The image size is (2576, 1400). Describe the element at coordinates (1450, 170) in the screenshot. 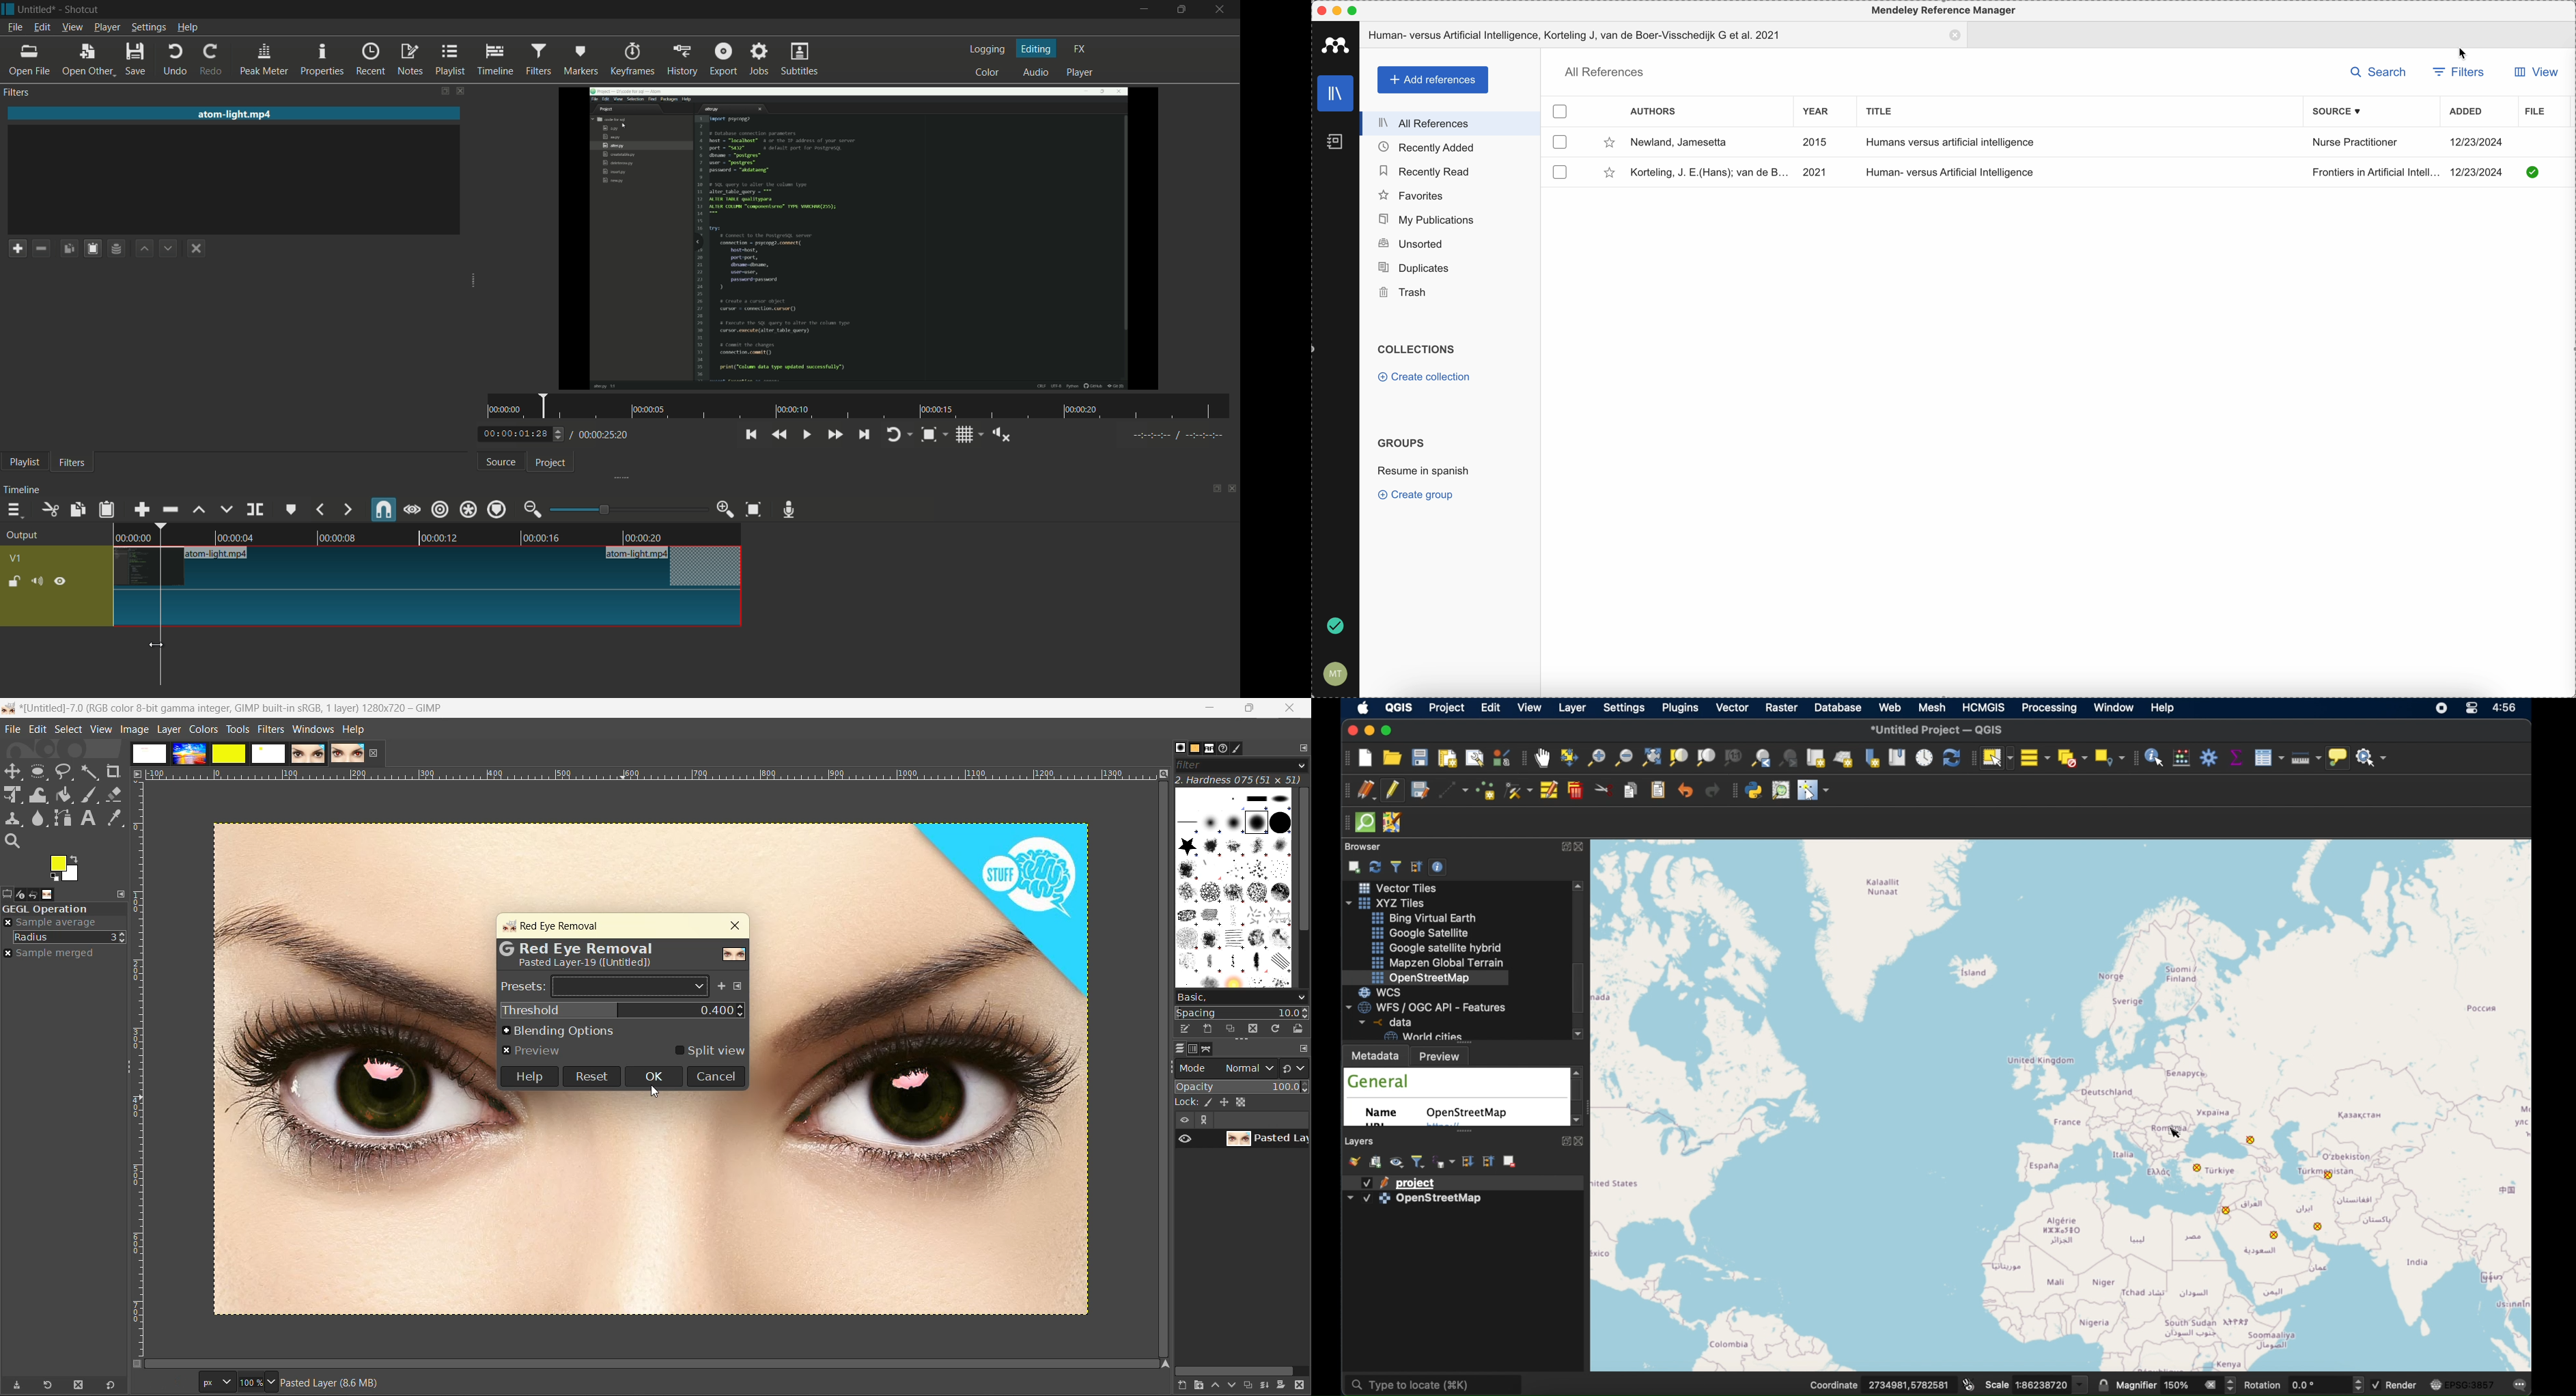

I see `recently read` at that location.